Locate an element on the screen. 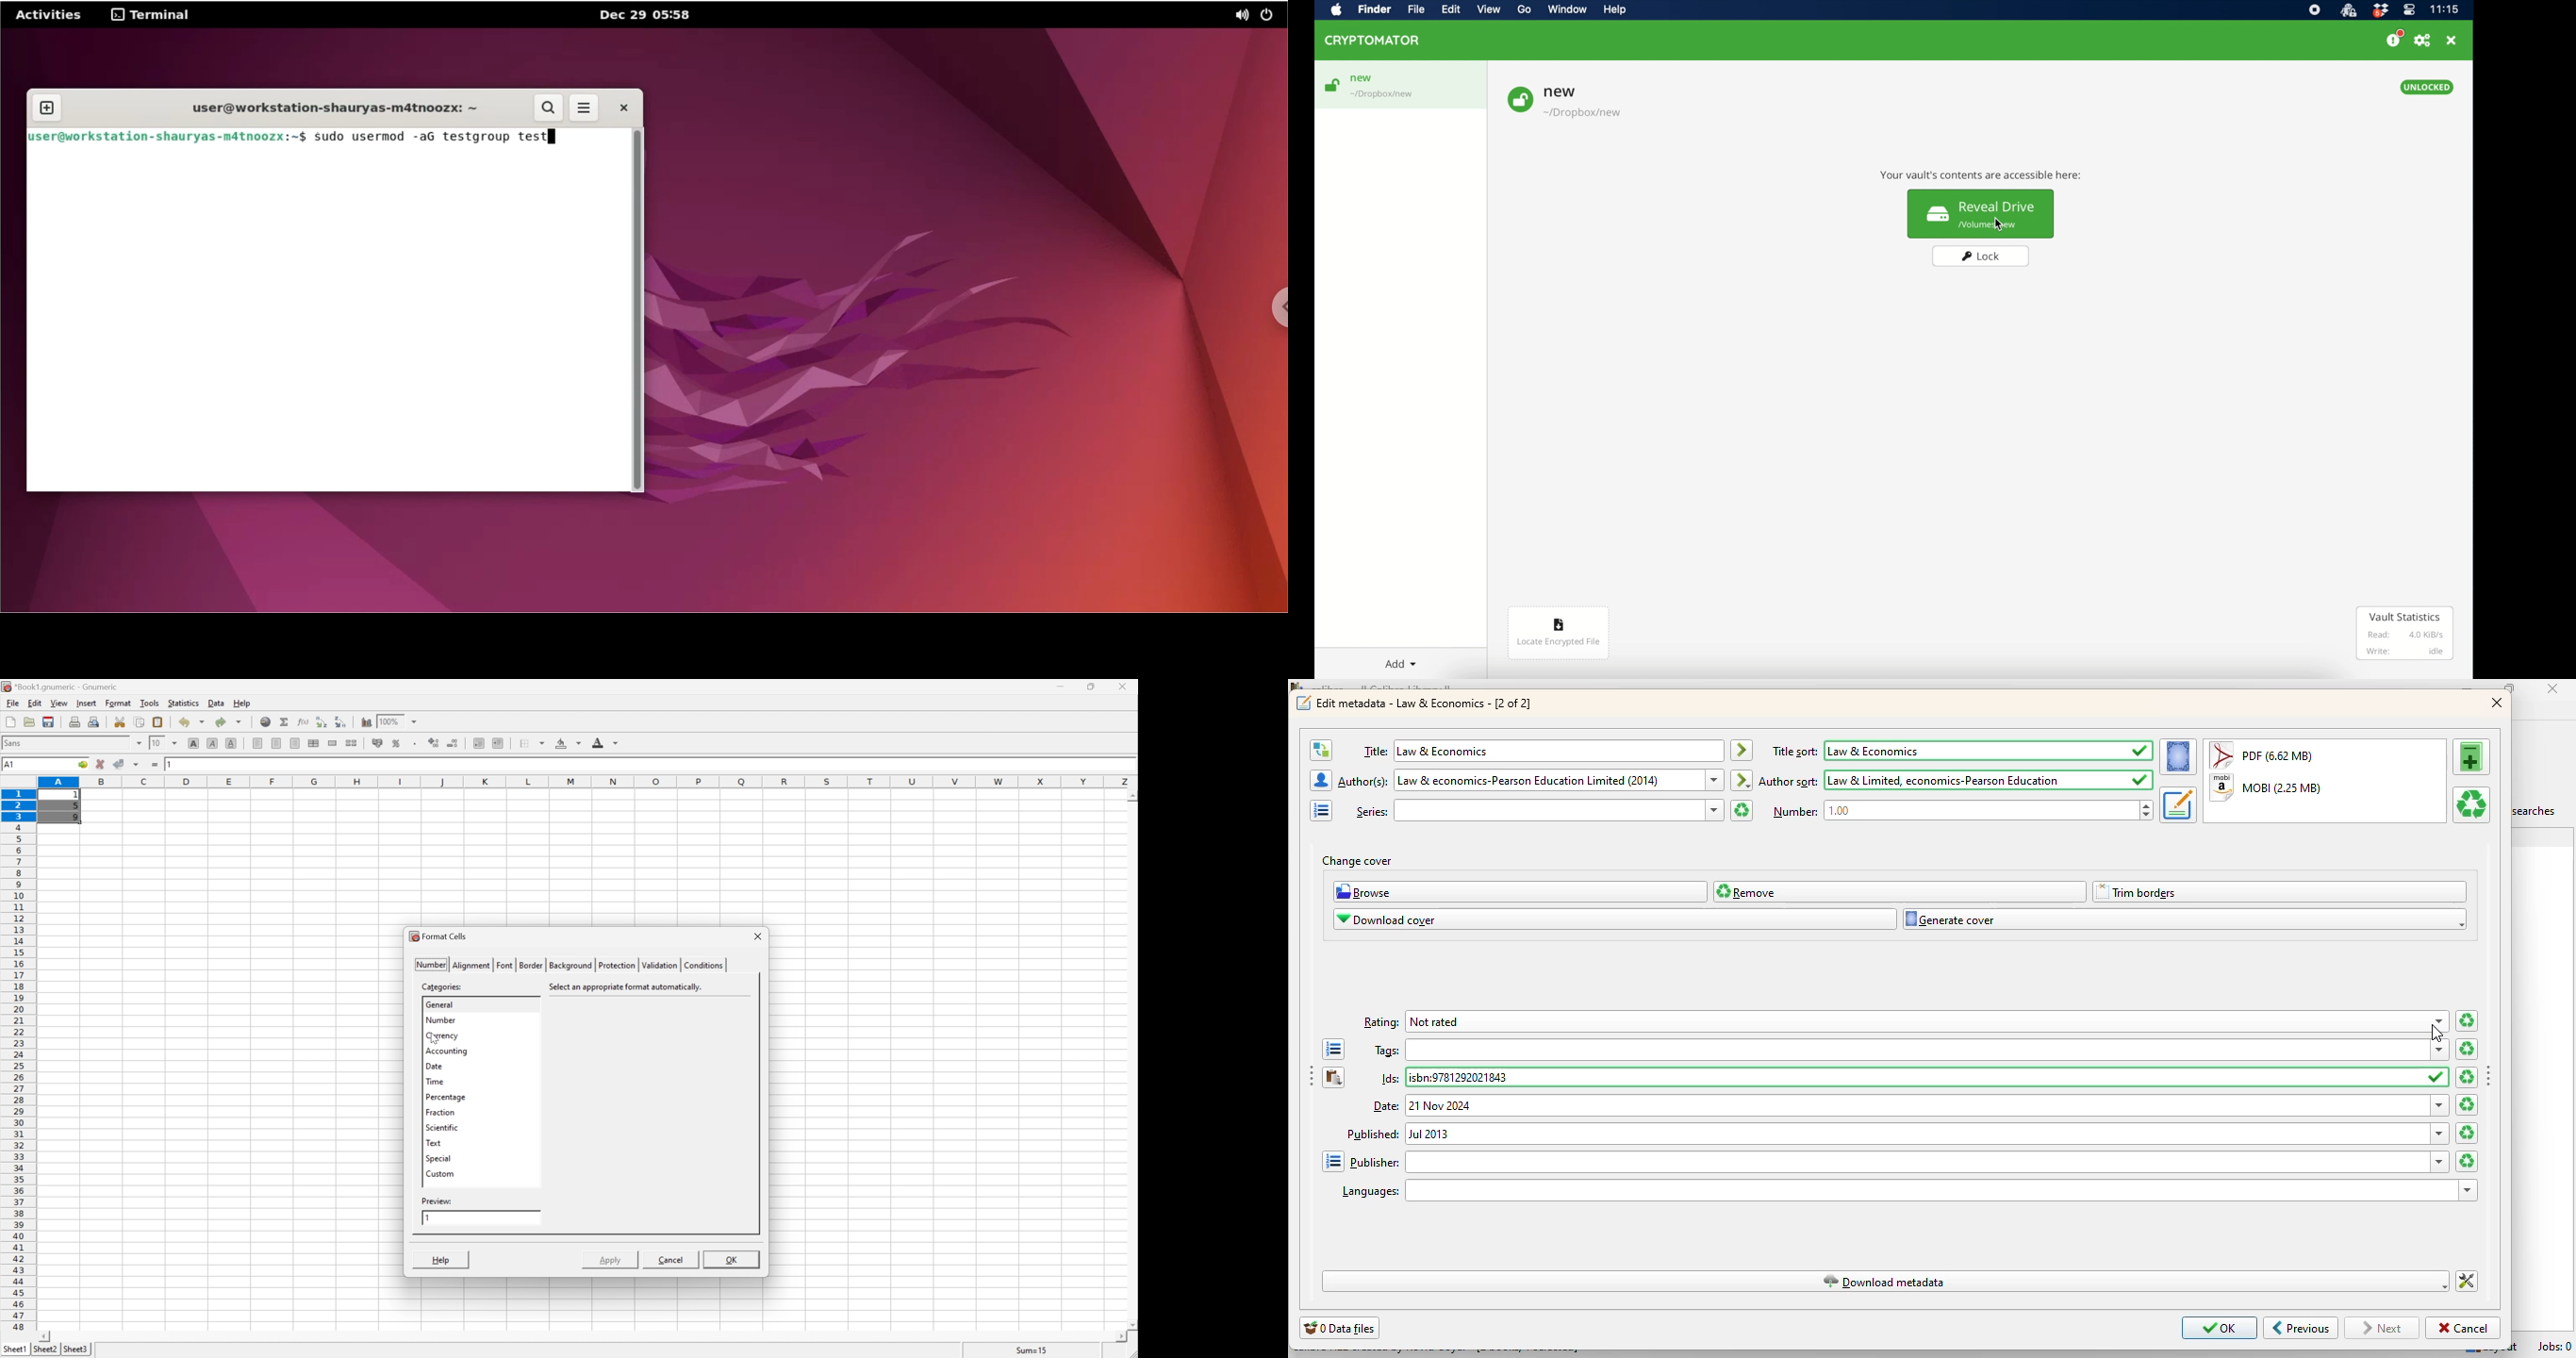 This screenshot has width=2576, height=1372. tools is located at coordinates (150, 702).